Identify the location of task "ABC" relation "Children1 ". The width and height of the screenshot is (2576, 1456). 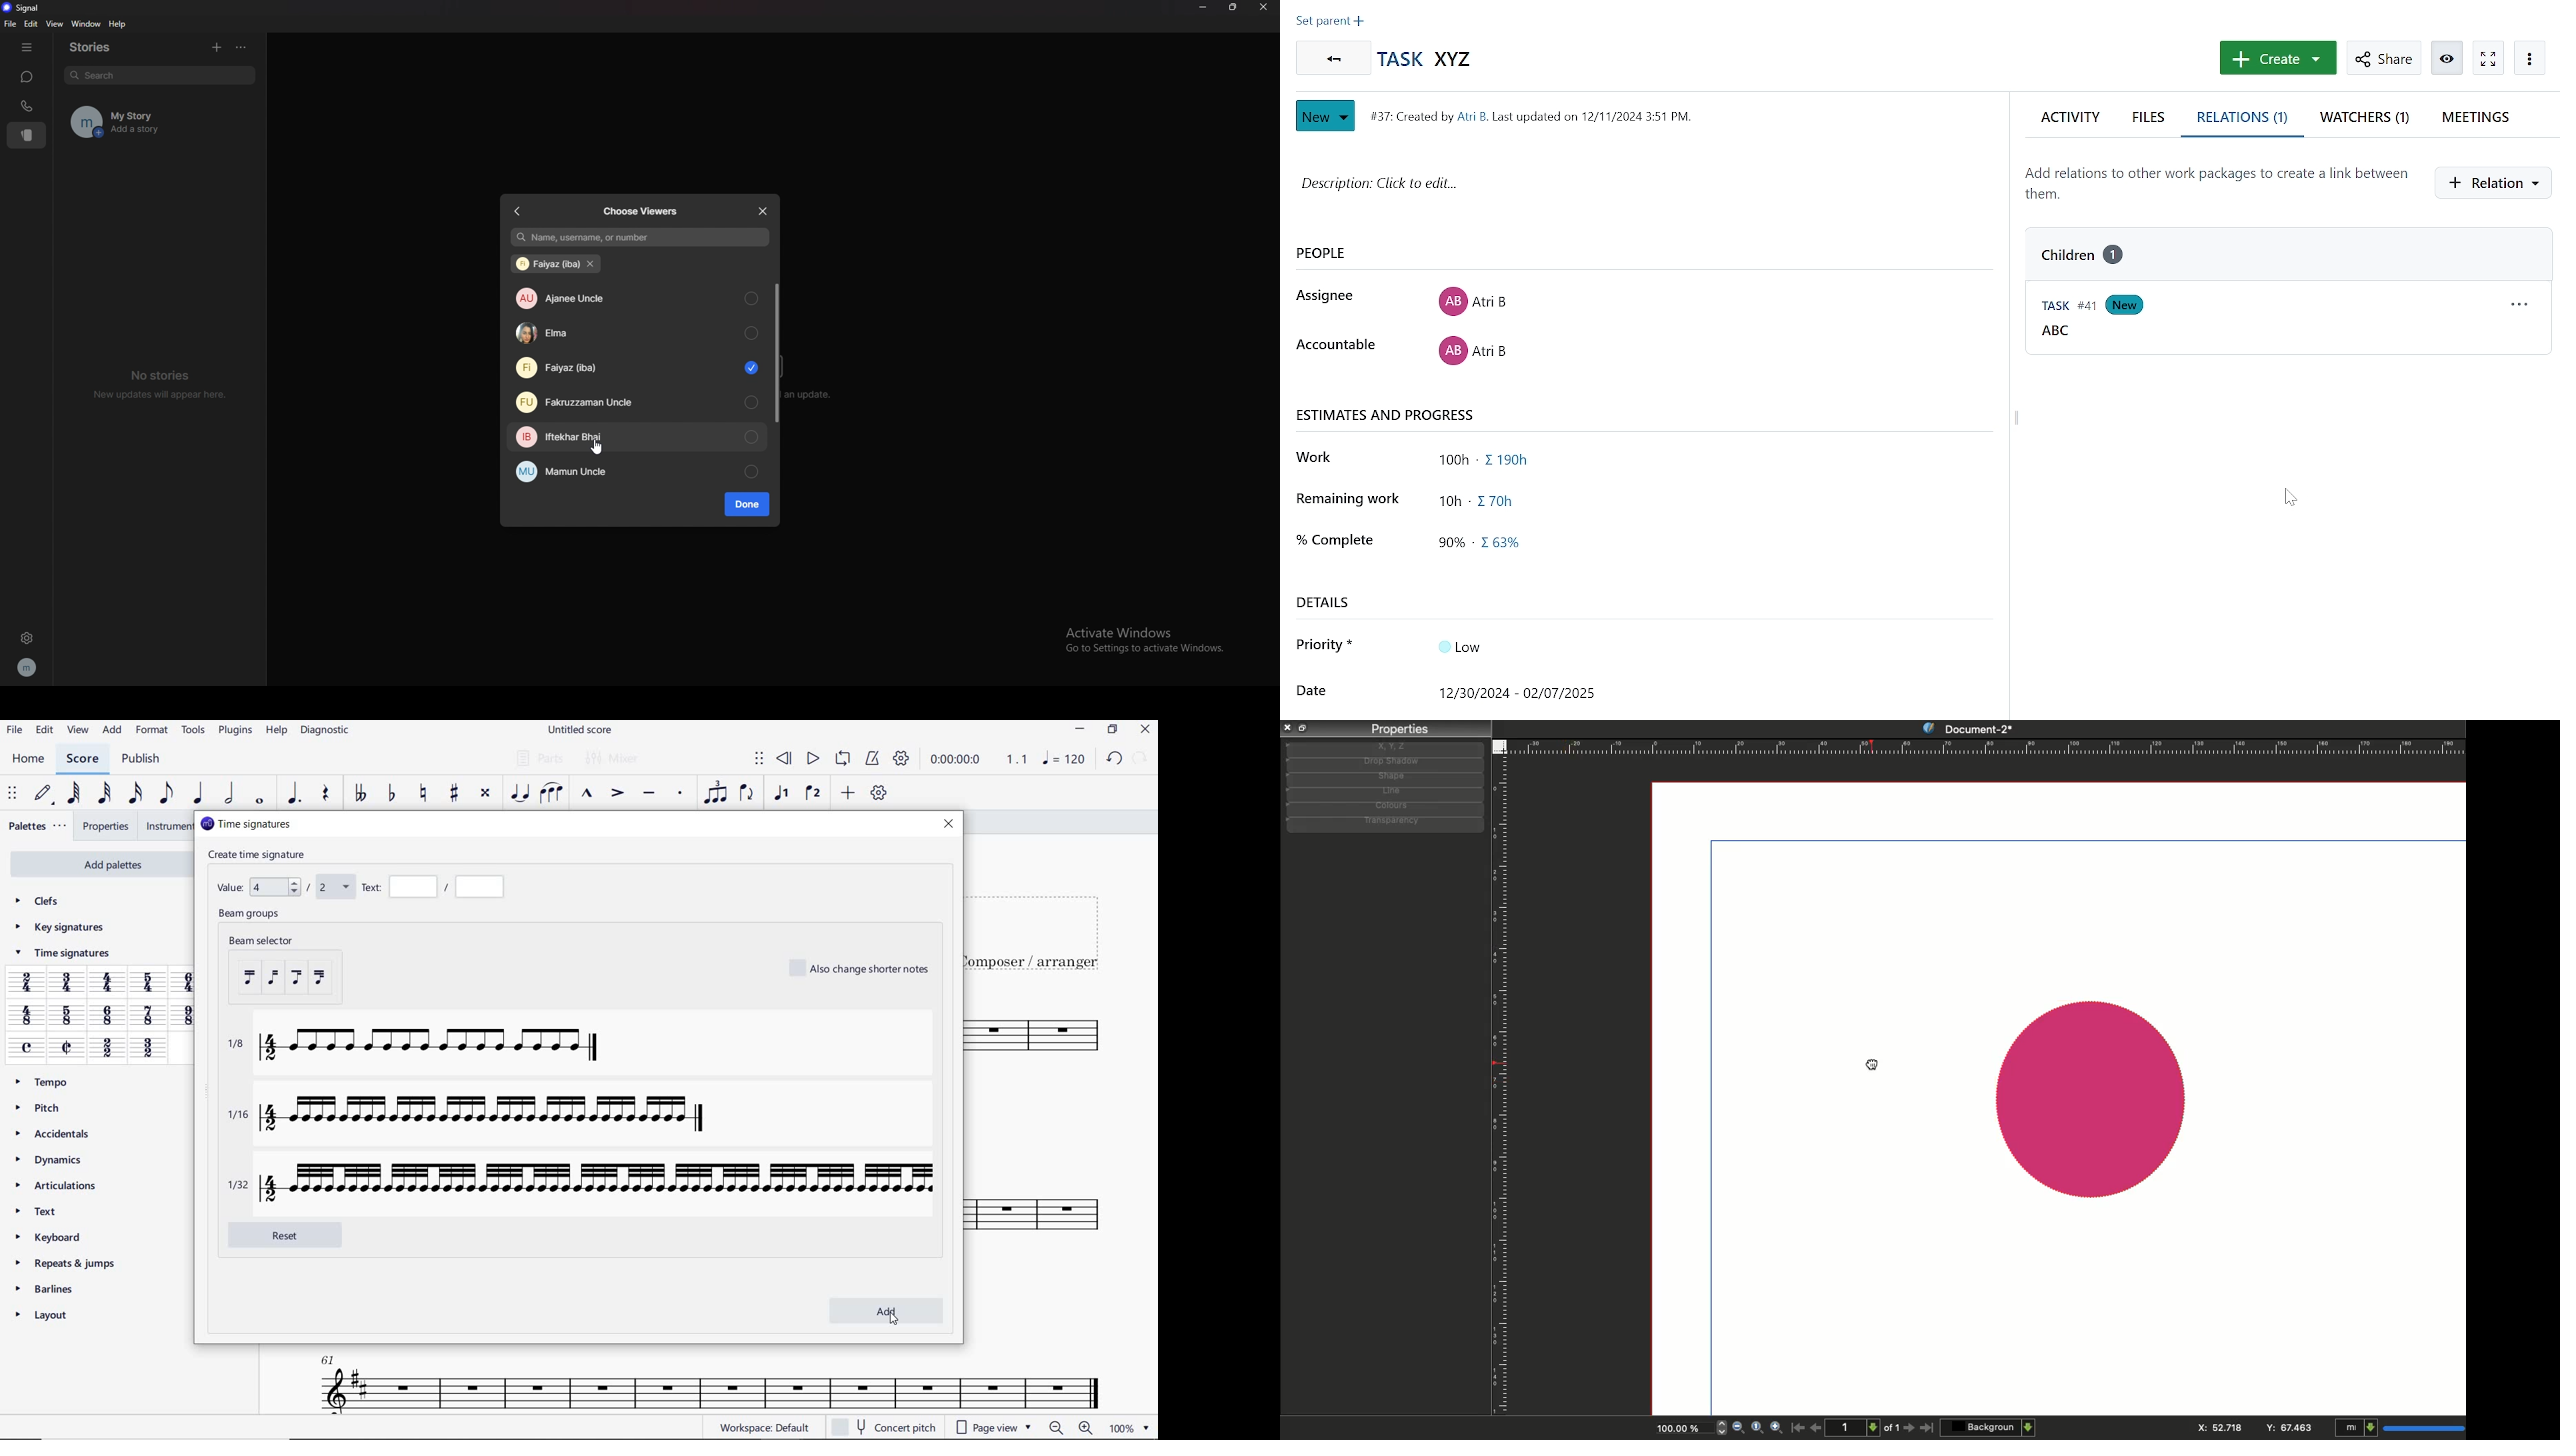
(2100, 254).